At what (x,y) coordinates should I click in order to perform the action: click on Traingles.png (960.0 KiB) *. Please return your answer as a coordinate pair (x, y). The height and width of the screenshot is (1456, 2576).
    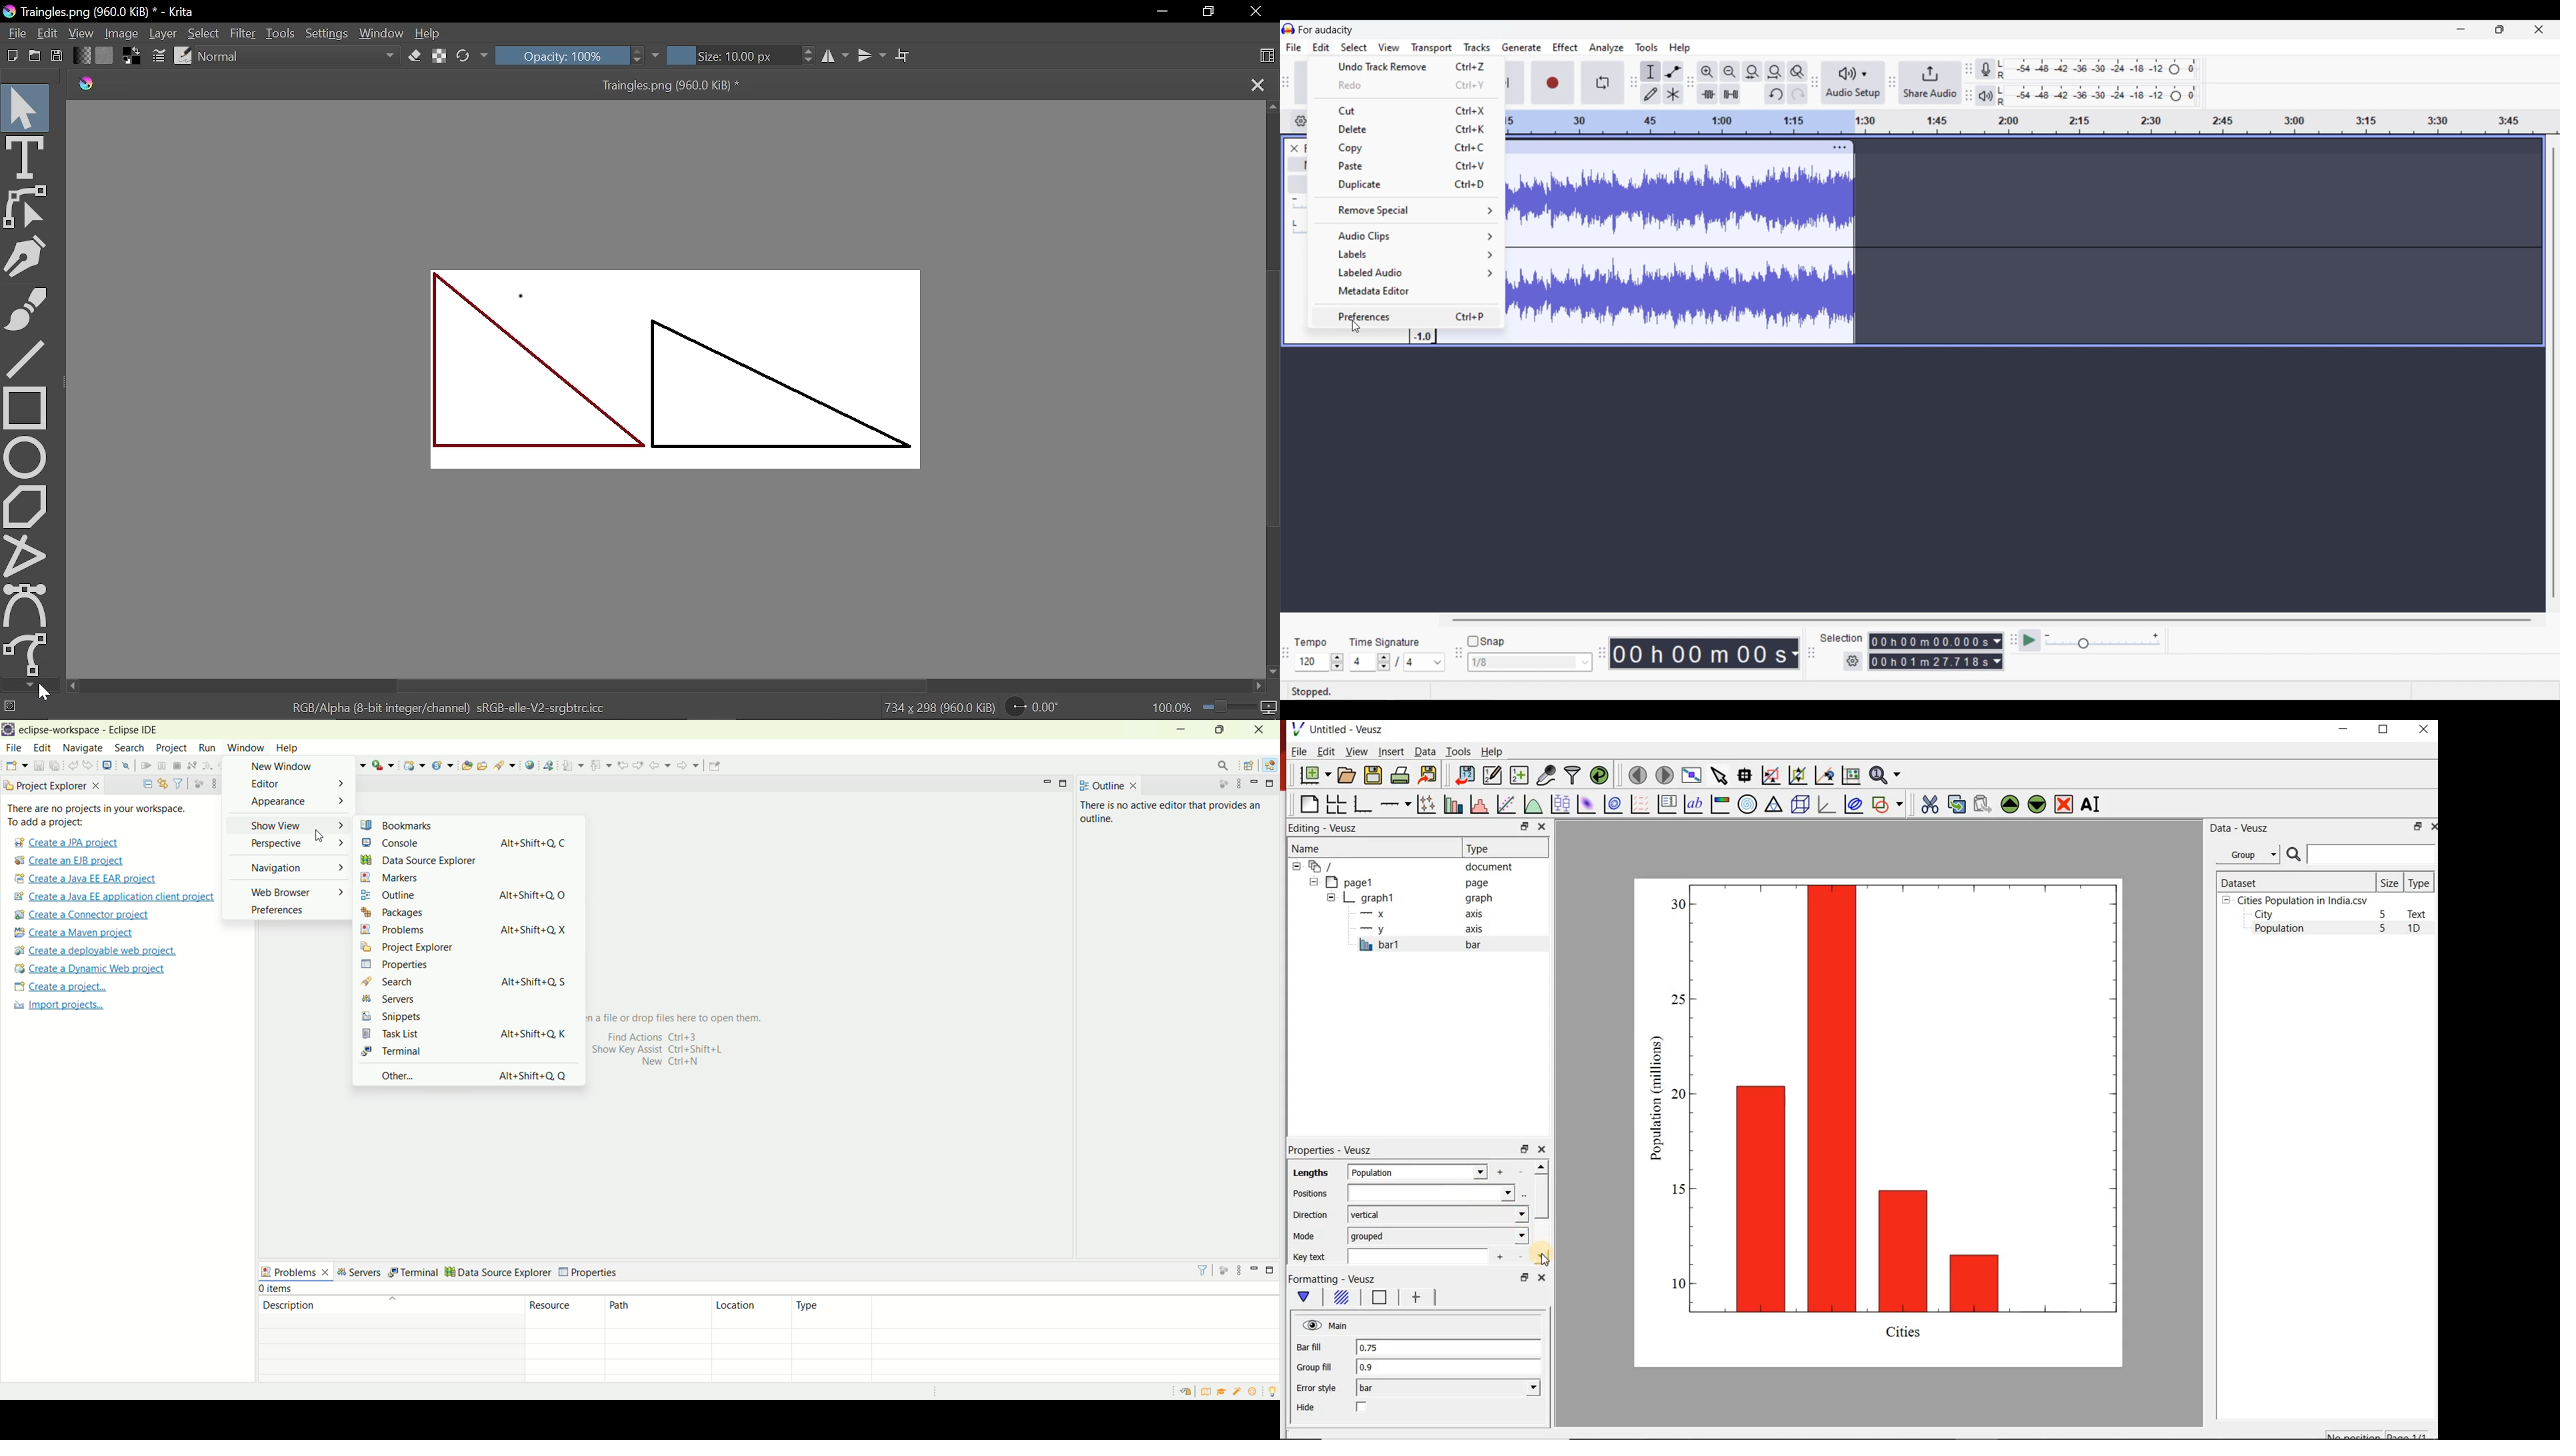
    Looking at the image, I should click on (654, 85).